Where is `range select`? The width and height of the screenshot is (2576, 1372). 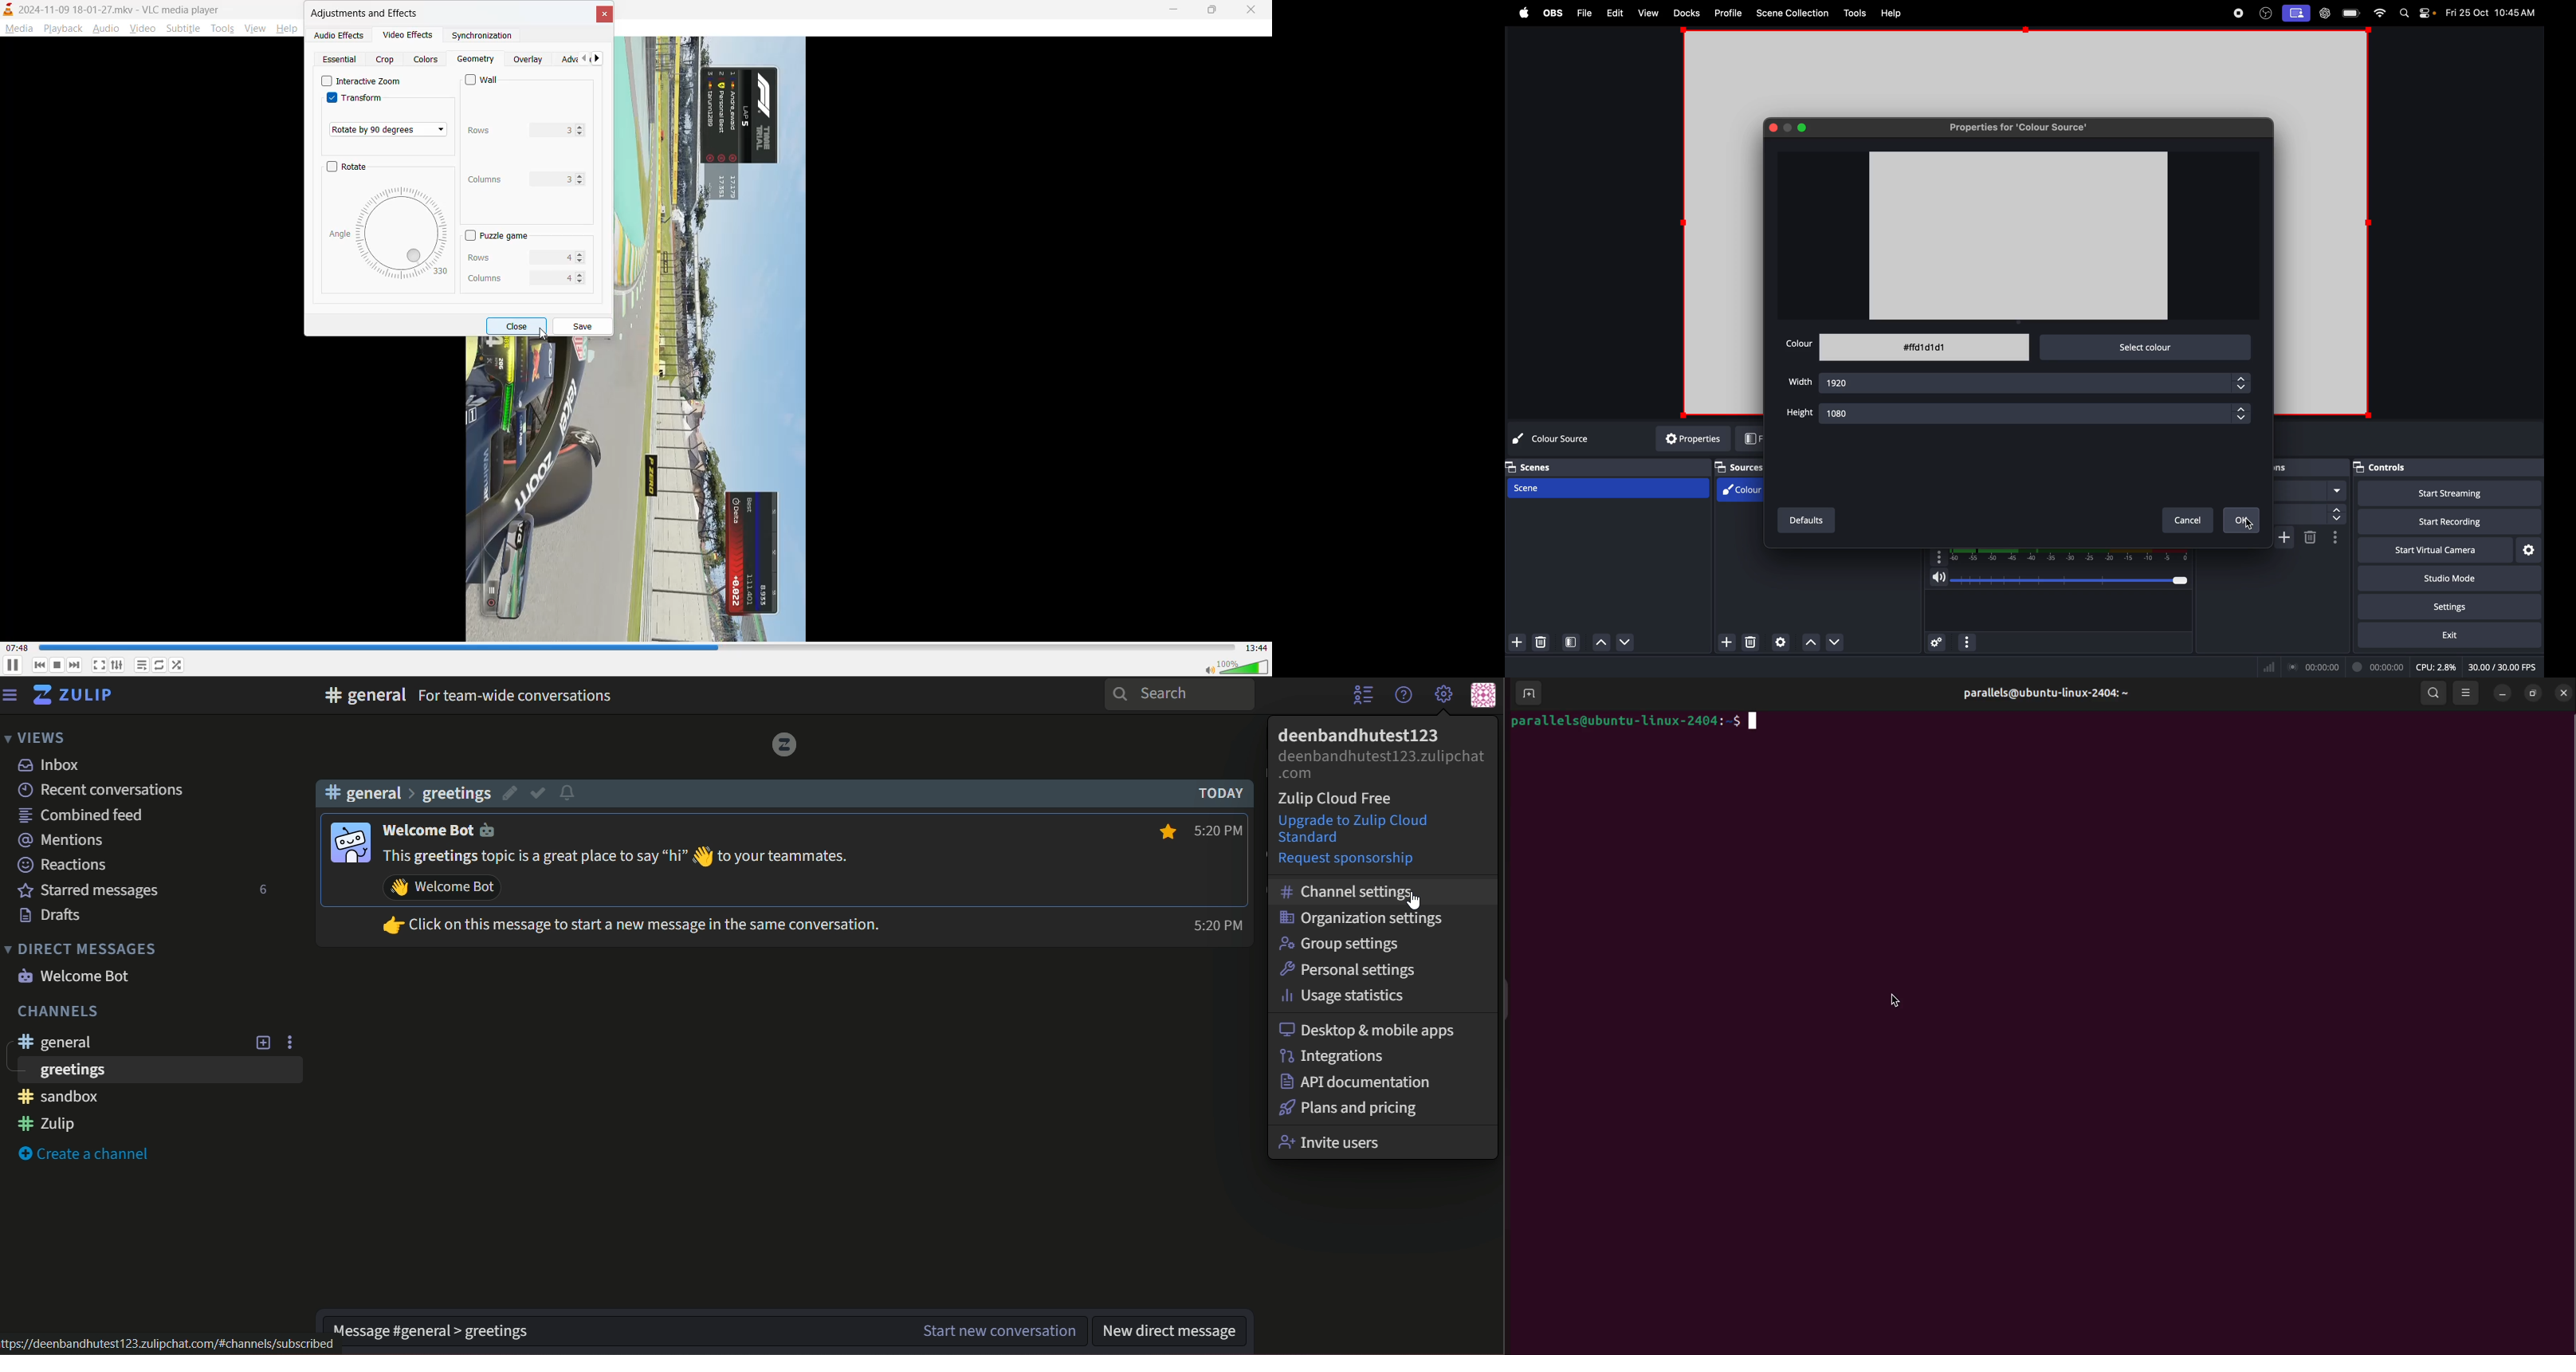 range select is located at coordinates (2063, 553).